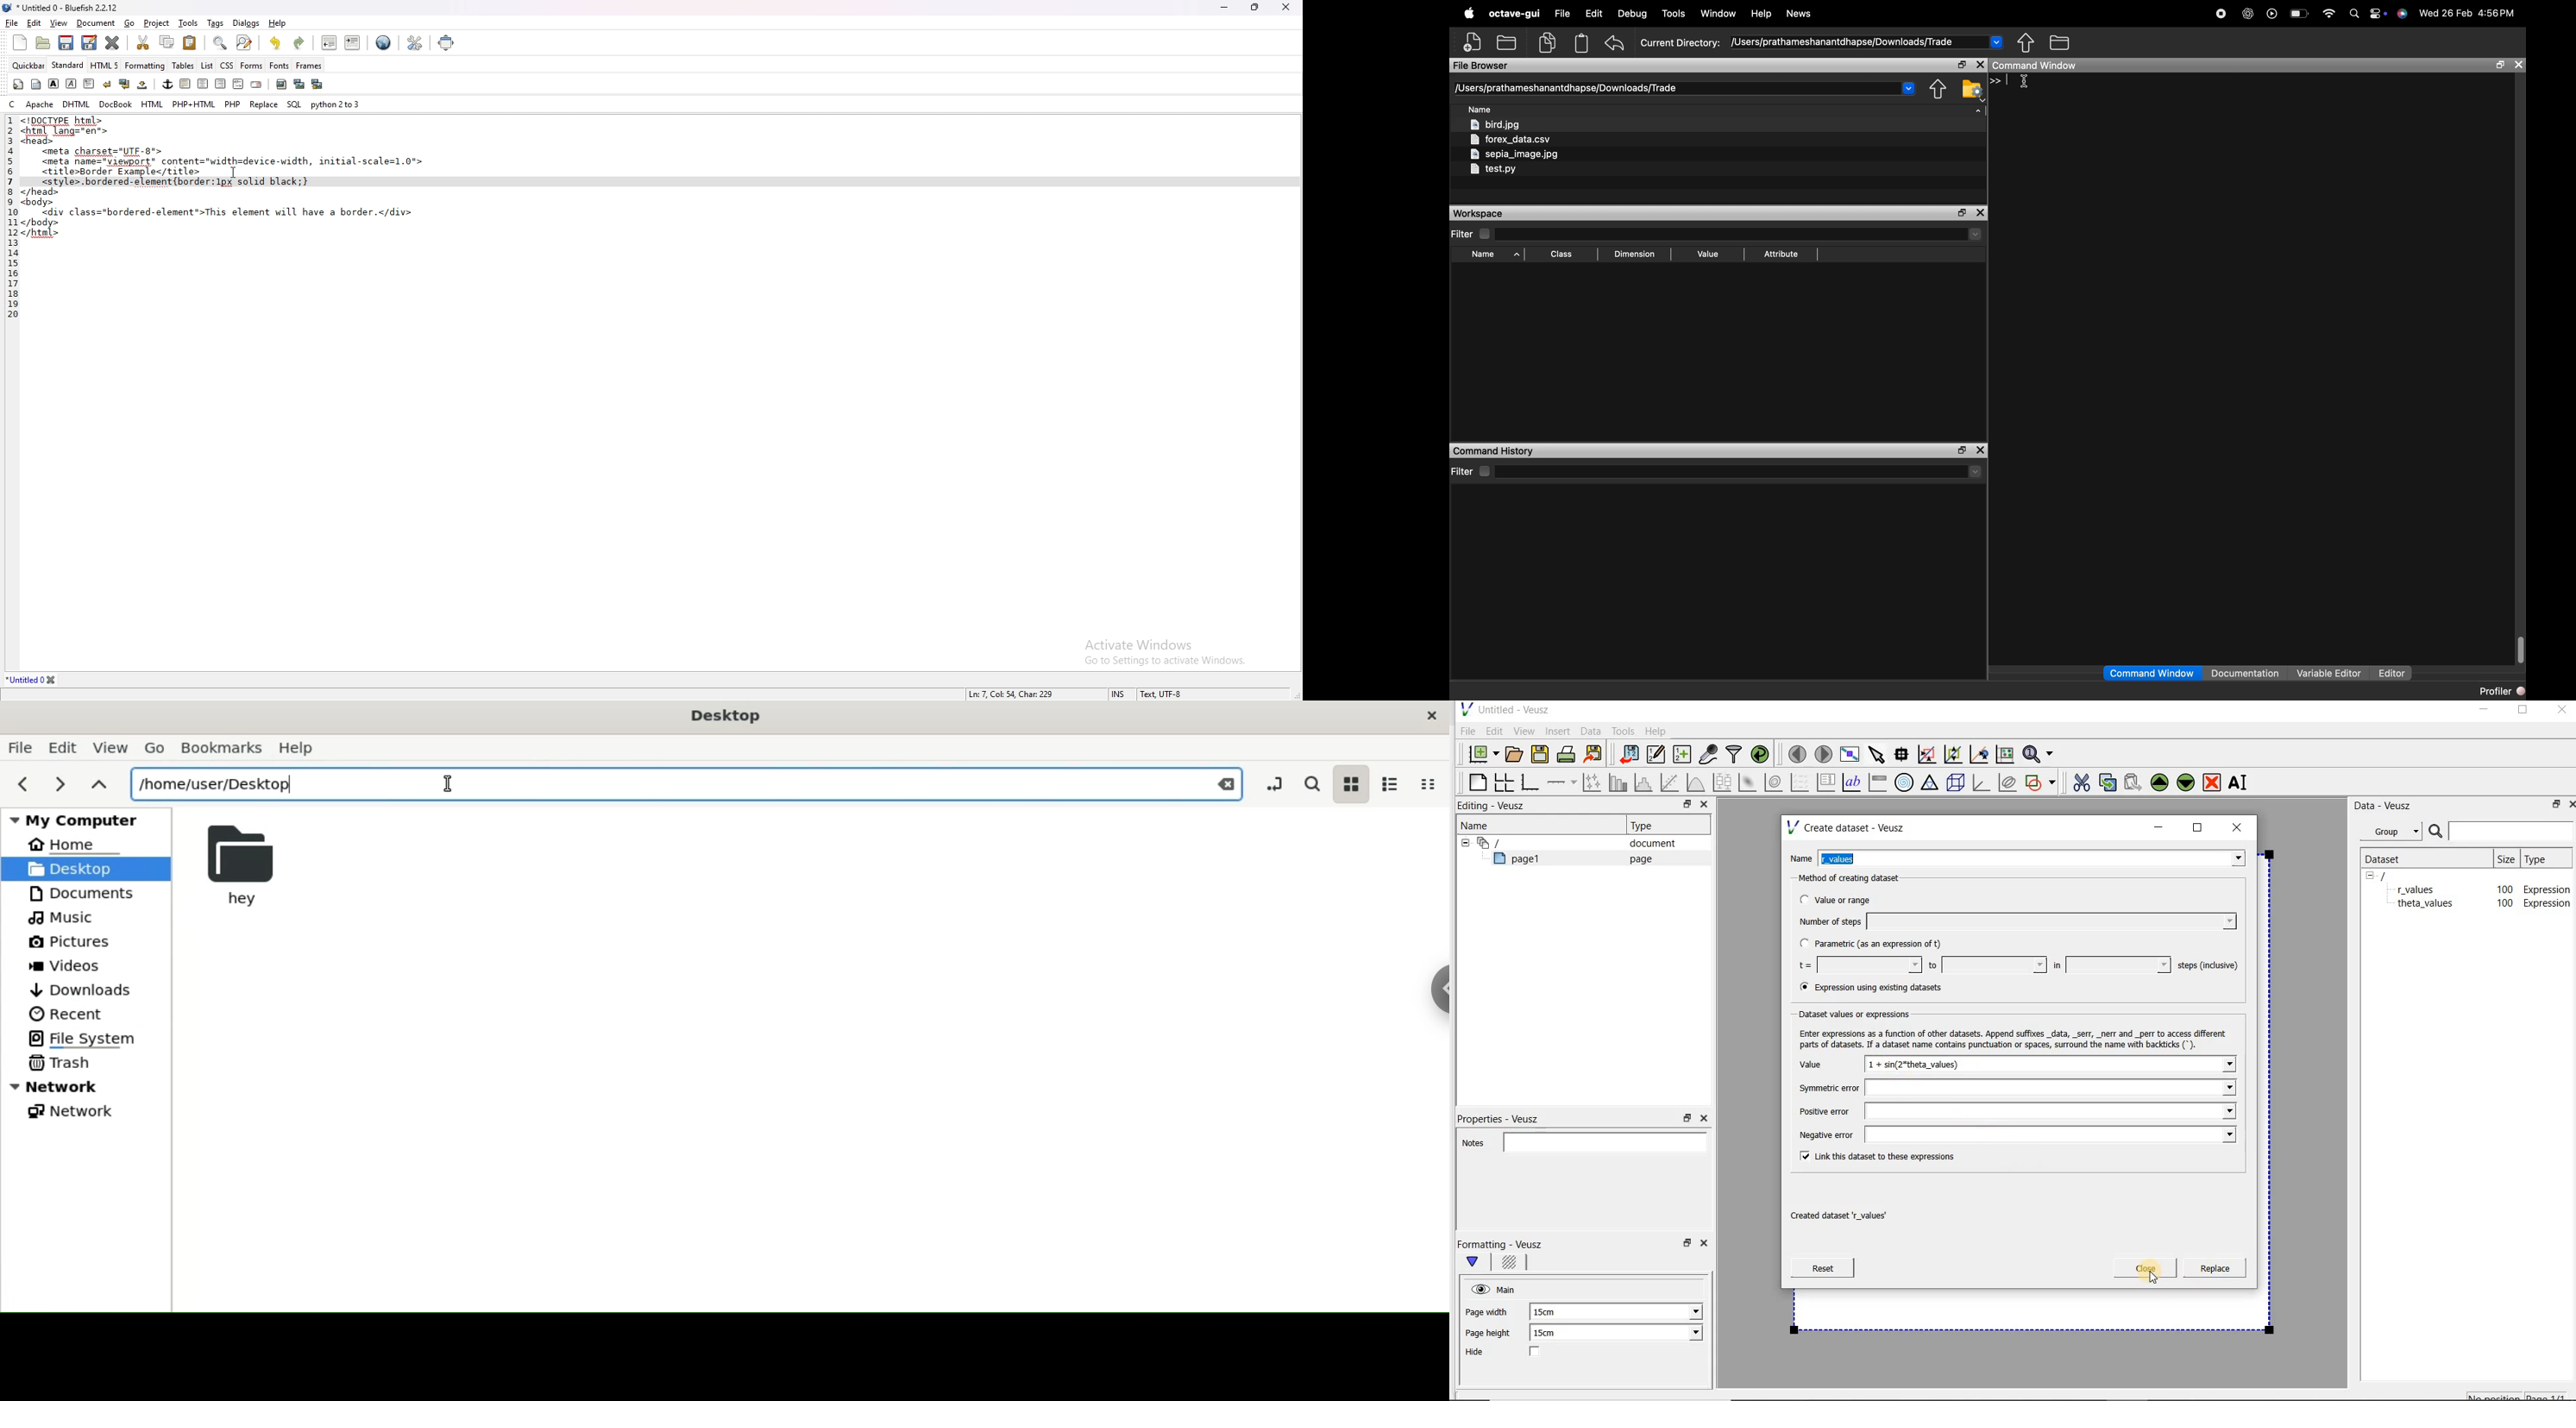 The width and height of the screenshot is (2576, 1428). Describe the element at coordinates (1749, 783) in the screenshot. I see `plot a 2d dataset as an image` at that location.